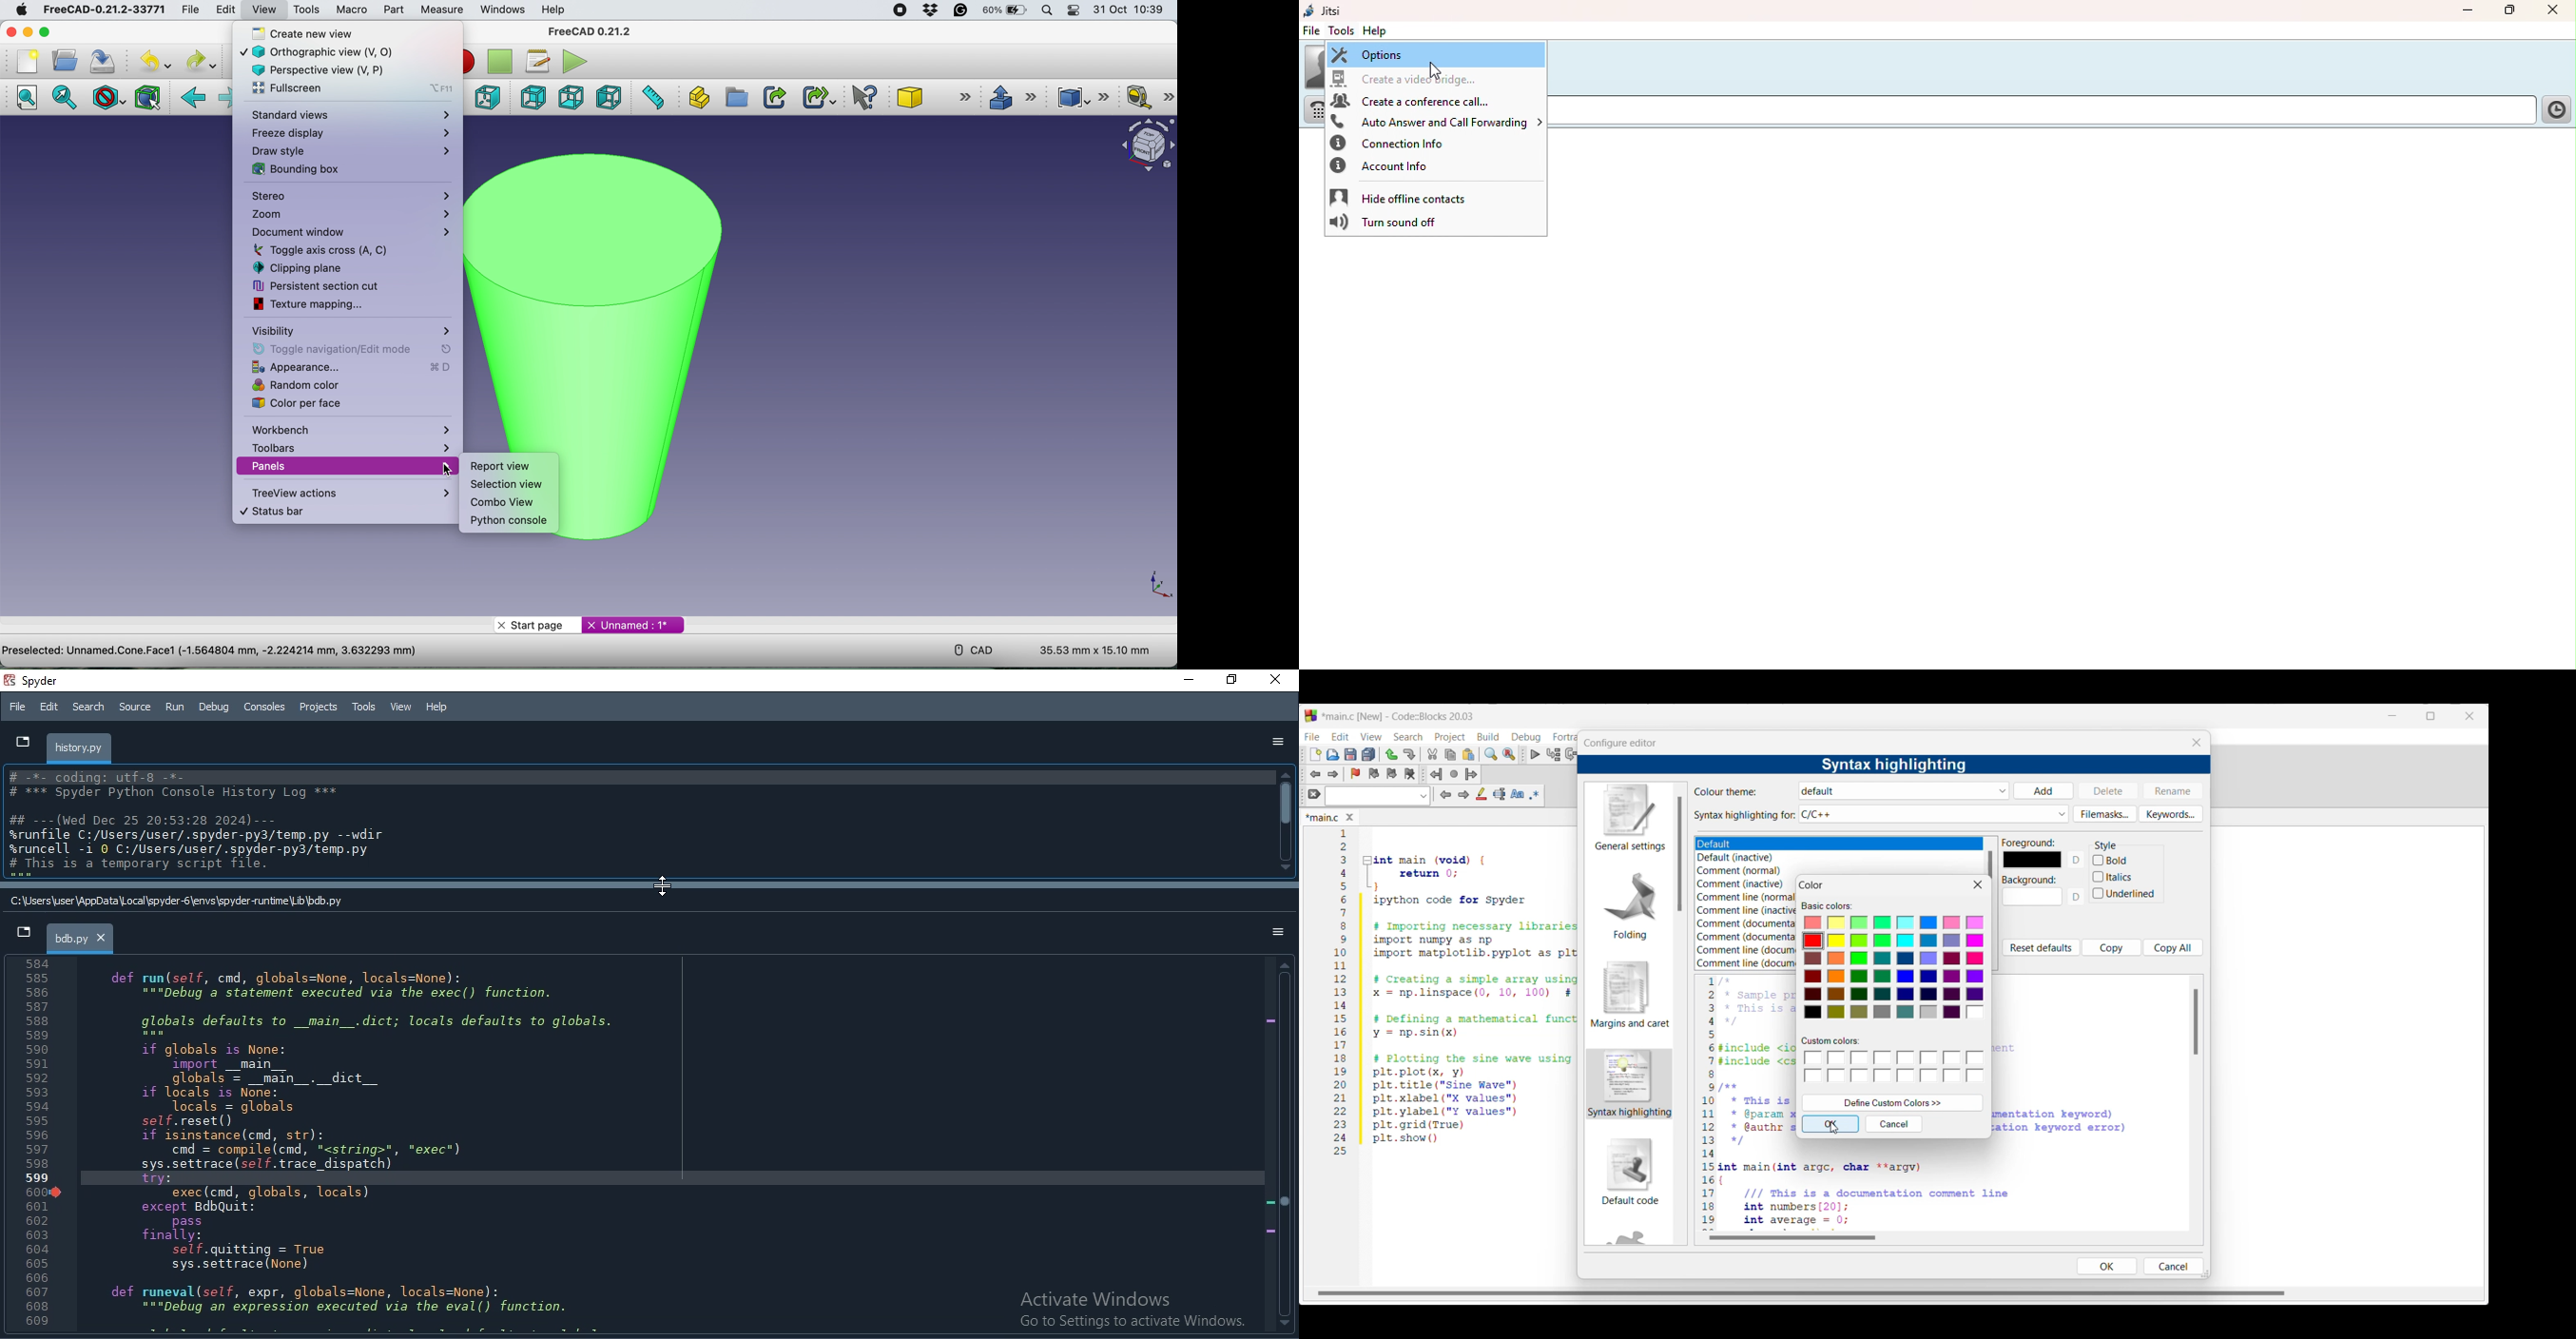  I want to click on restore, so click(1232, 681).